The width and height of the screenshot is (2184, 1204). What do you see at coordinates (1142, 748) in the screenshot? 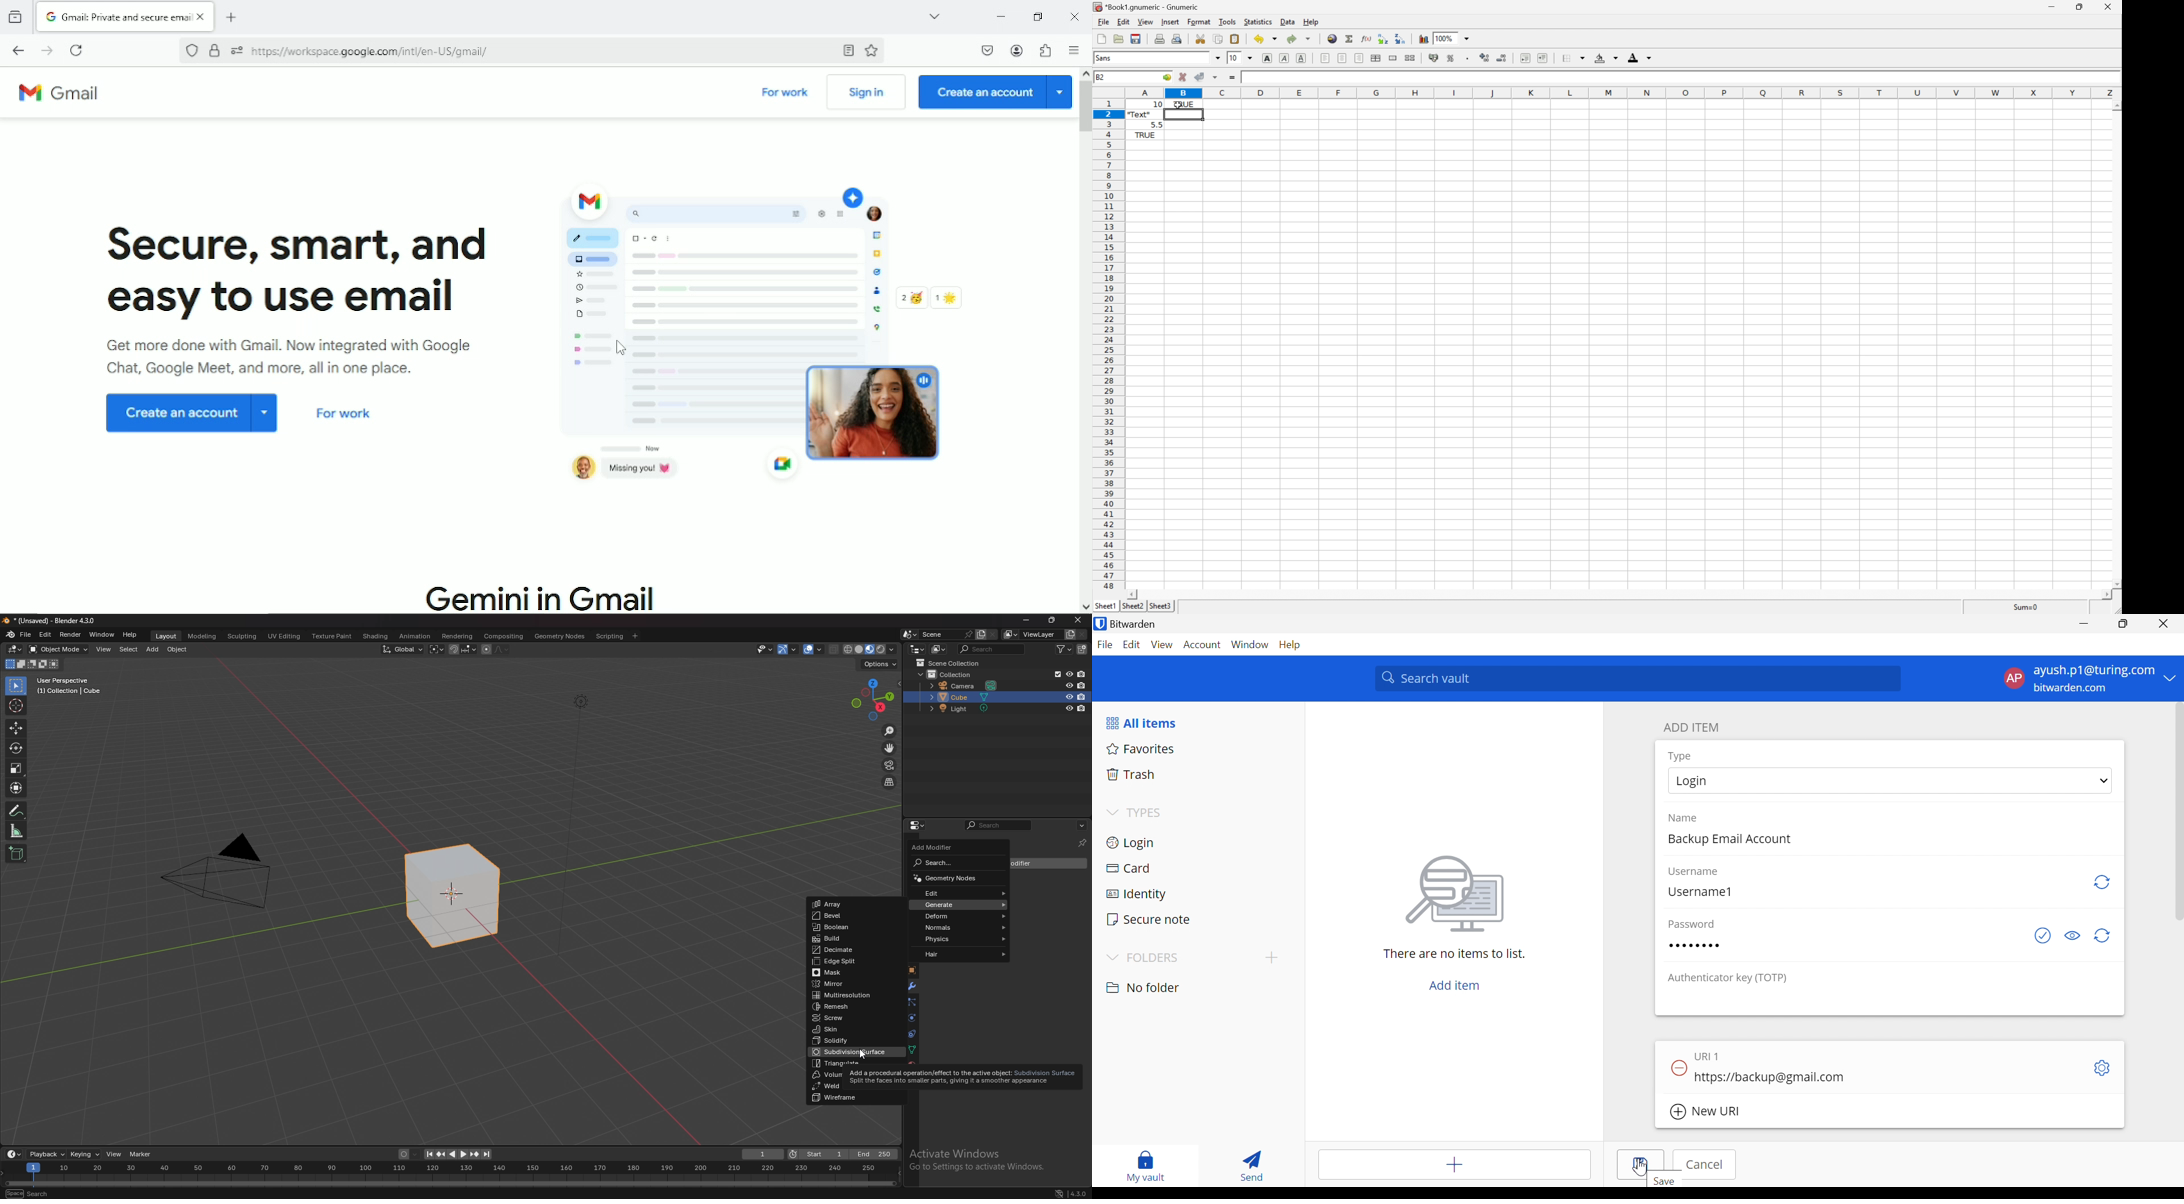
I see `Favorites` at bounding box center [1142, 748].